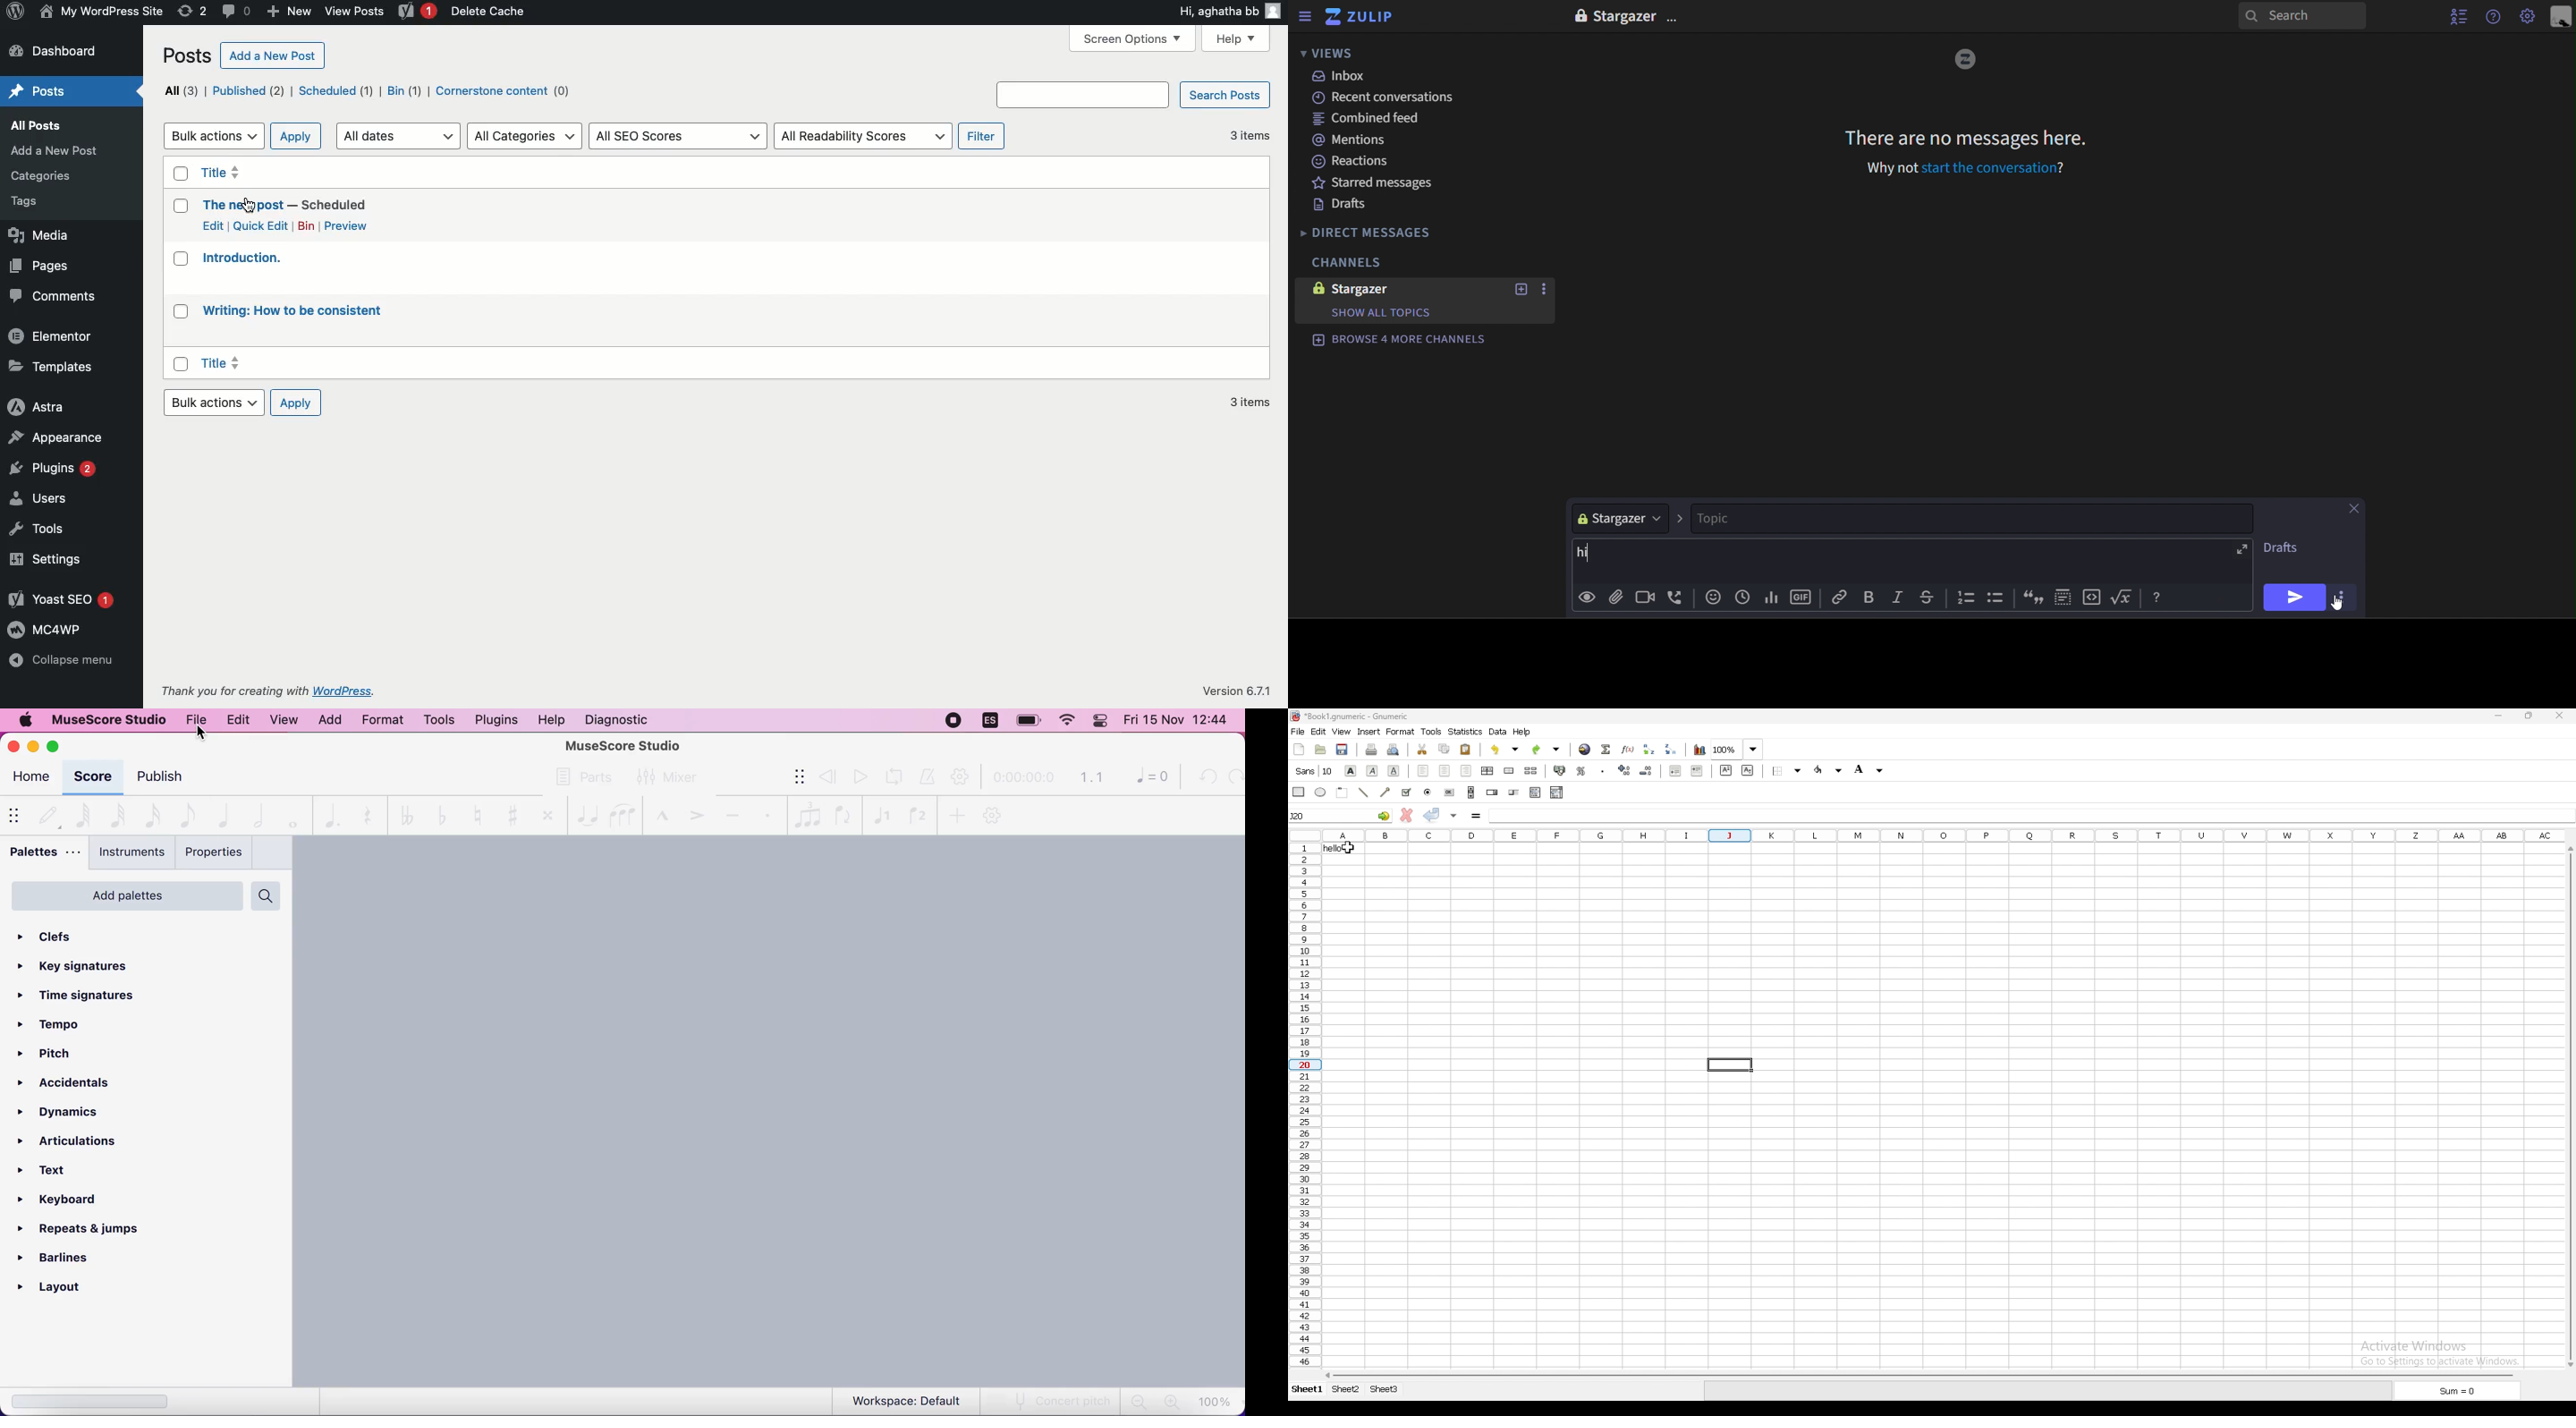  Describe the element at coordinates (243, 90) in the screenshot. I see `Published` at that location.